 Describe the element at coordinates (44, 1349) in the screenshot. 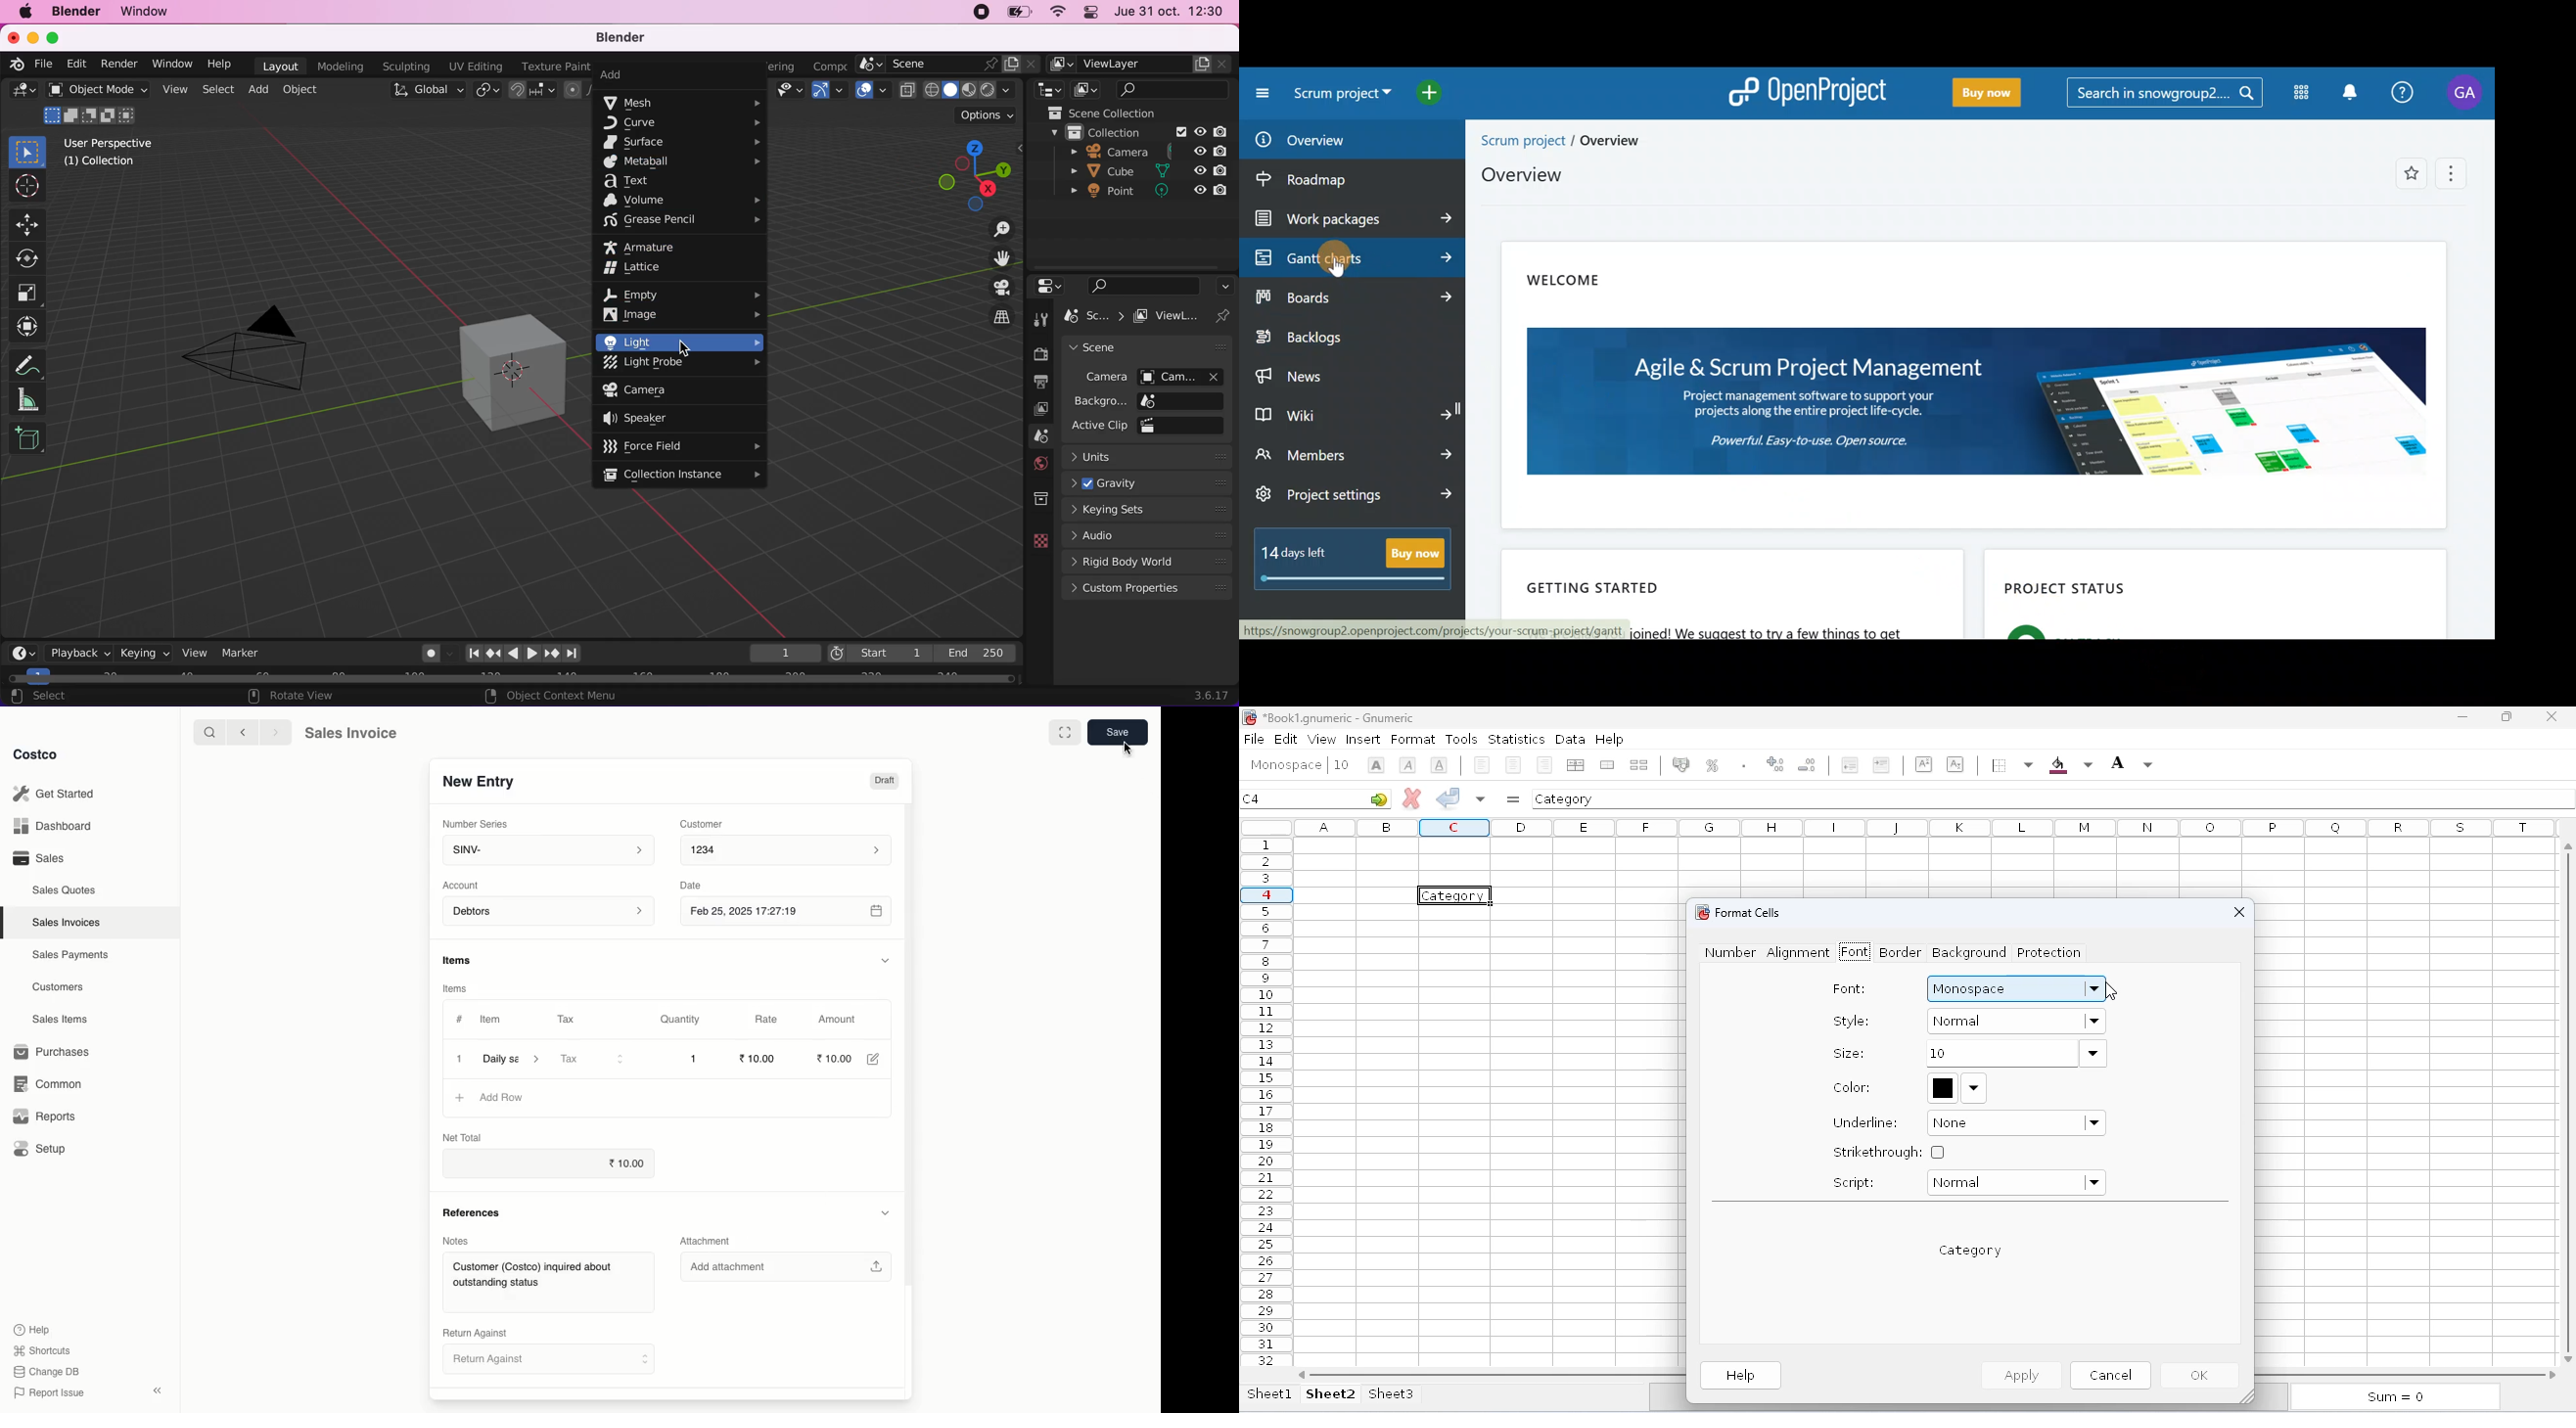

I see `Shortcuts` at that location.